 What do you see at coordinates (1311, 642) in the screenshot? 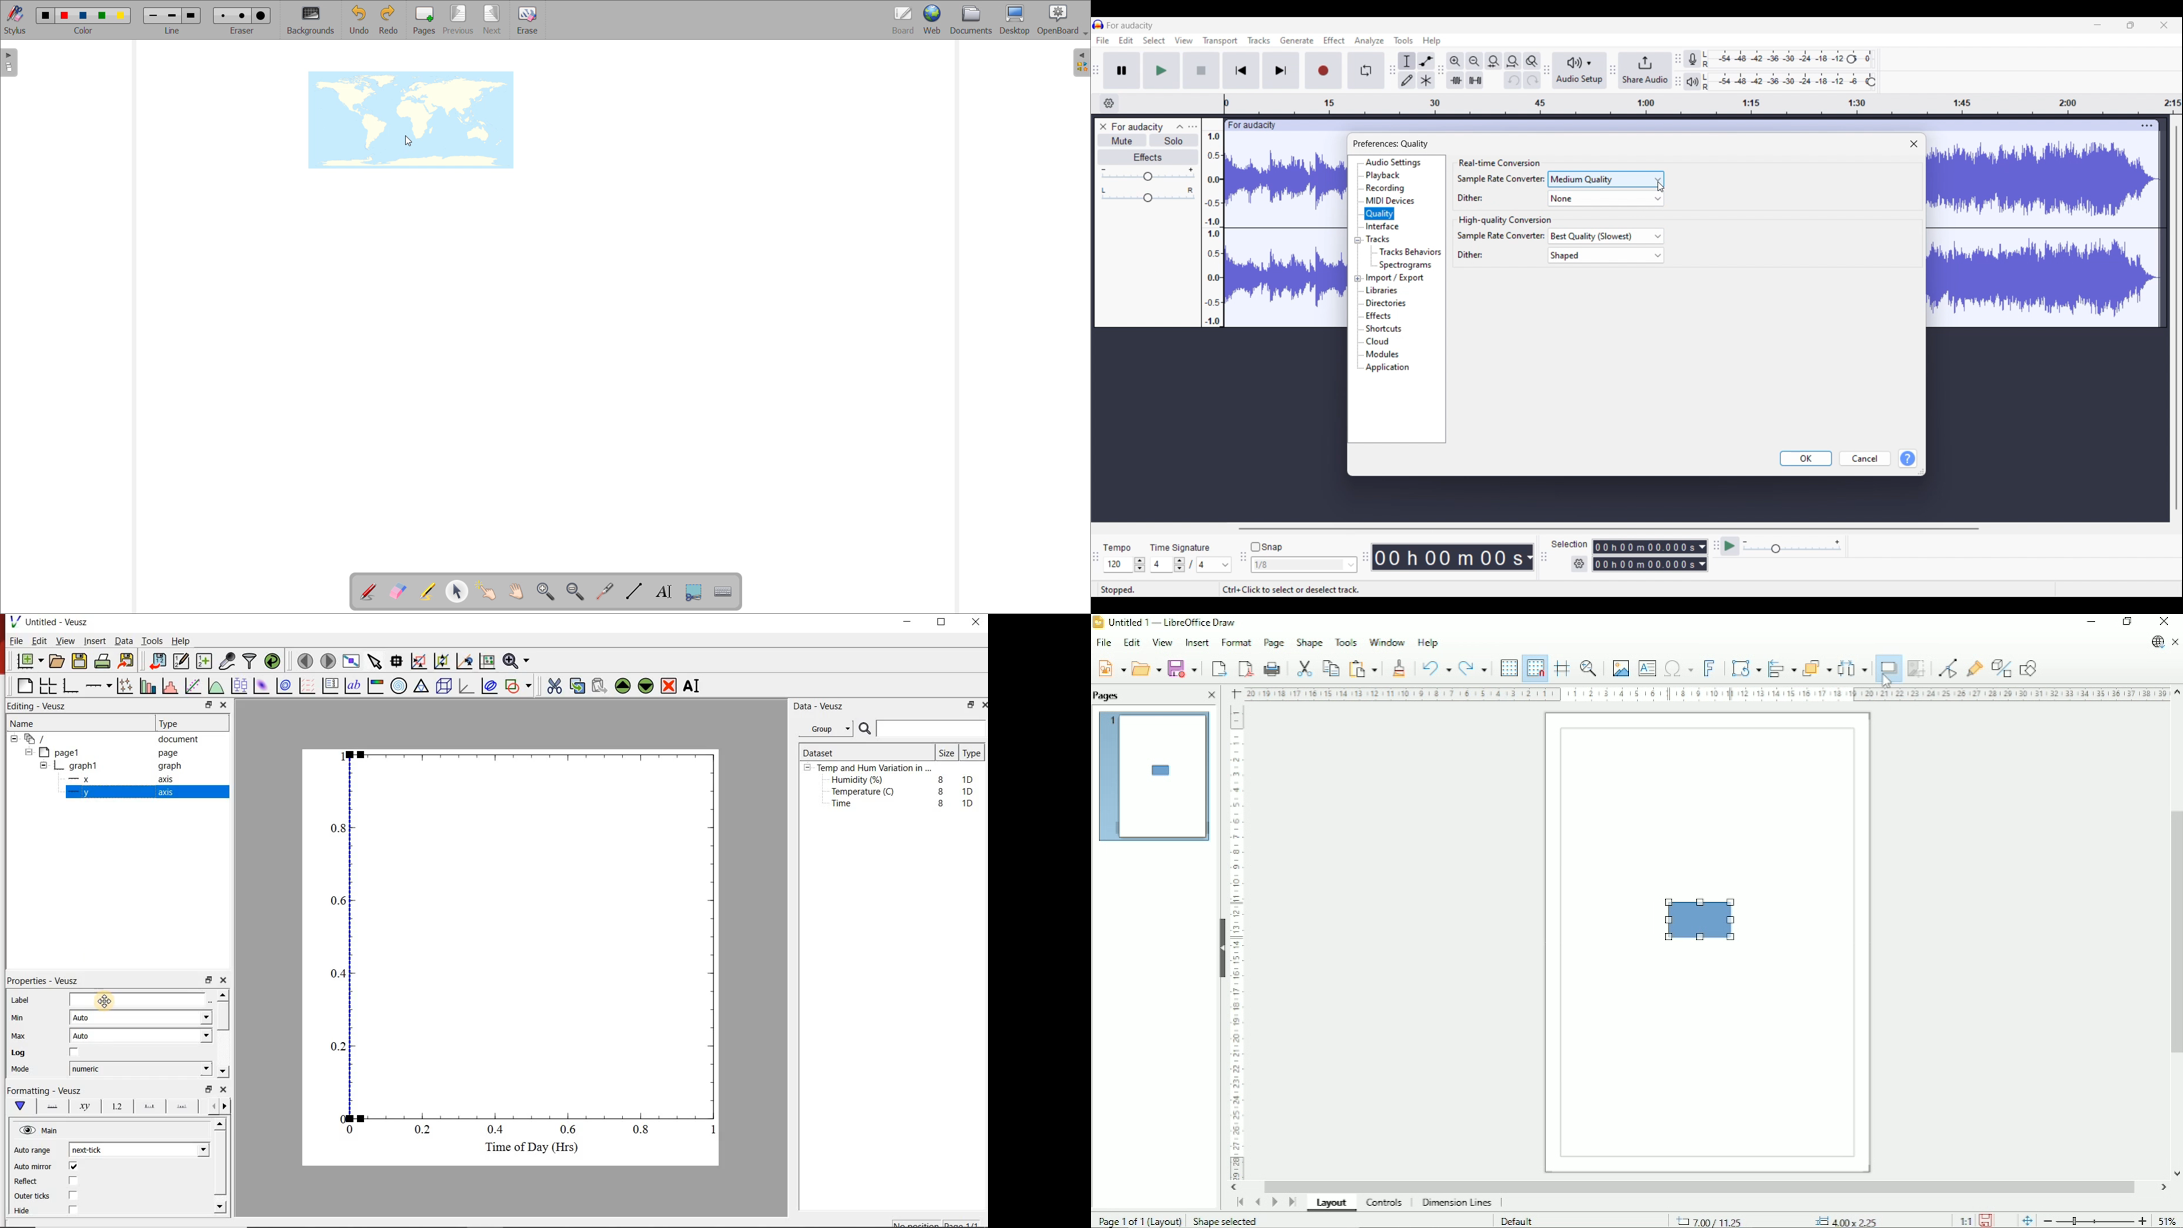
I see `Shape` at bounding box center [1311, 642].